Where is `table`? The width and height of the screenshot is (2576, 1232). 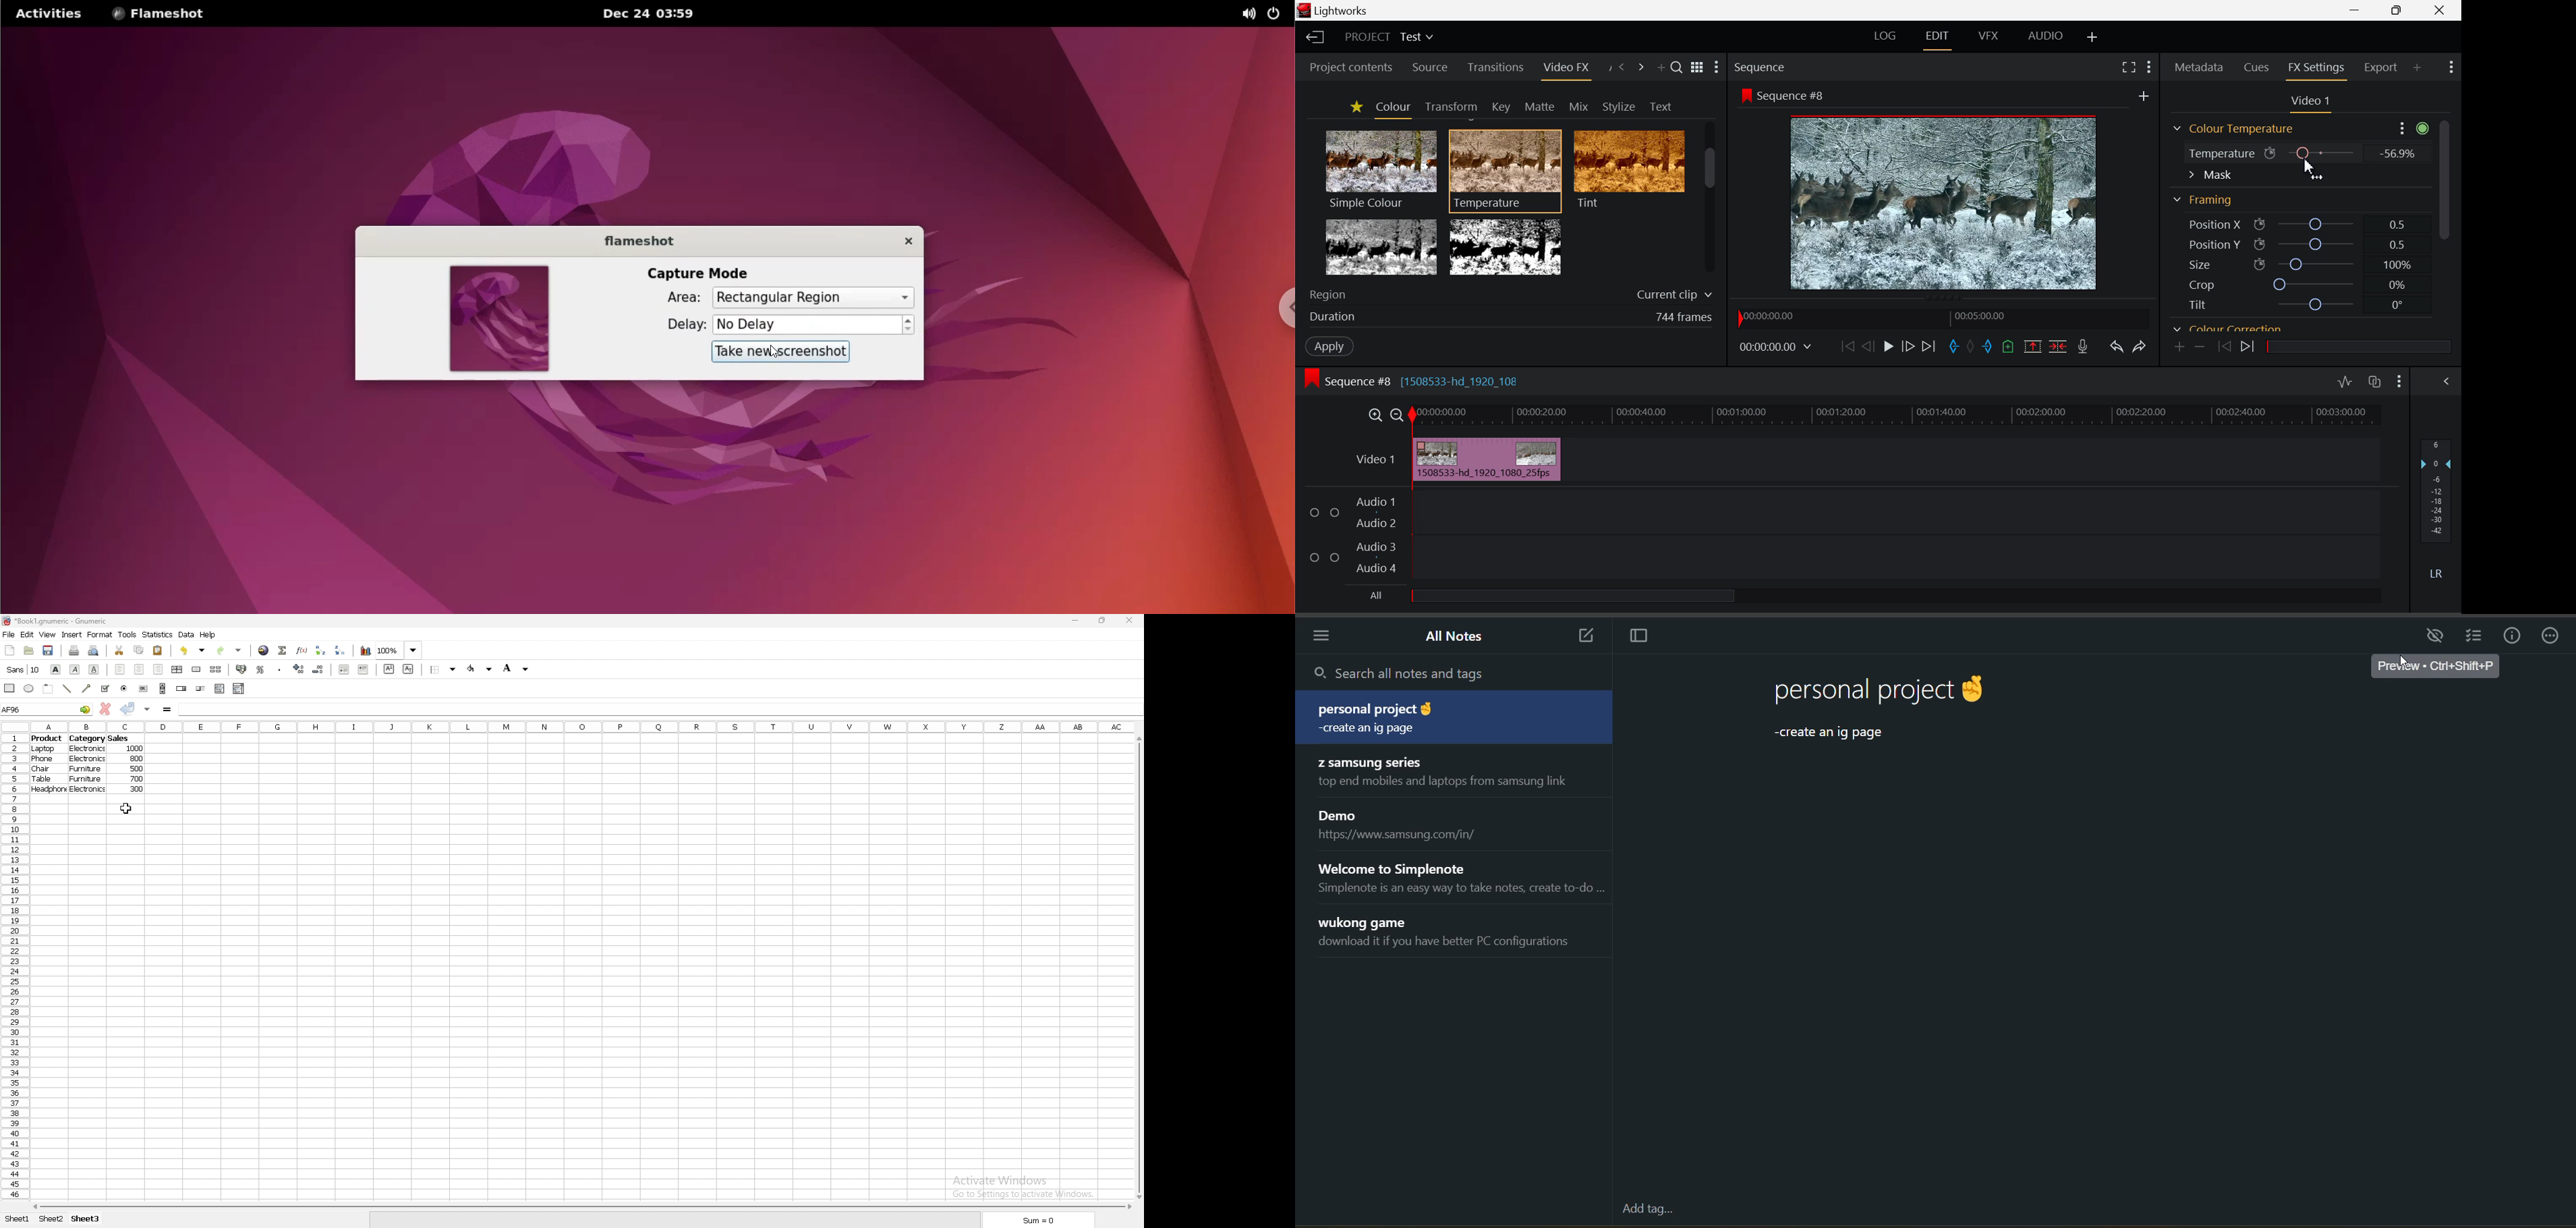
table is located at coordinates (42, 779).